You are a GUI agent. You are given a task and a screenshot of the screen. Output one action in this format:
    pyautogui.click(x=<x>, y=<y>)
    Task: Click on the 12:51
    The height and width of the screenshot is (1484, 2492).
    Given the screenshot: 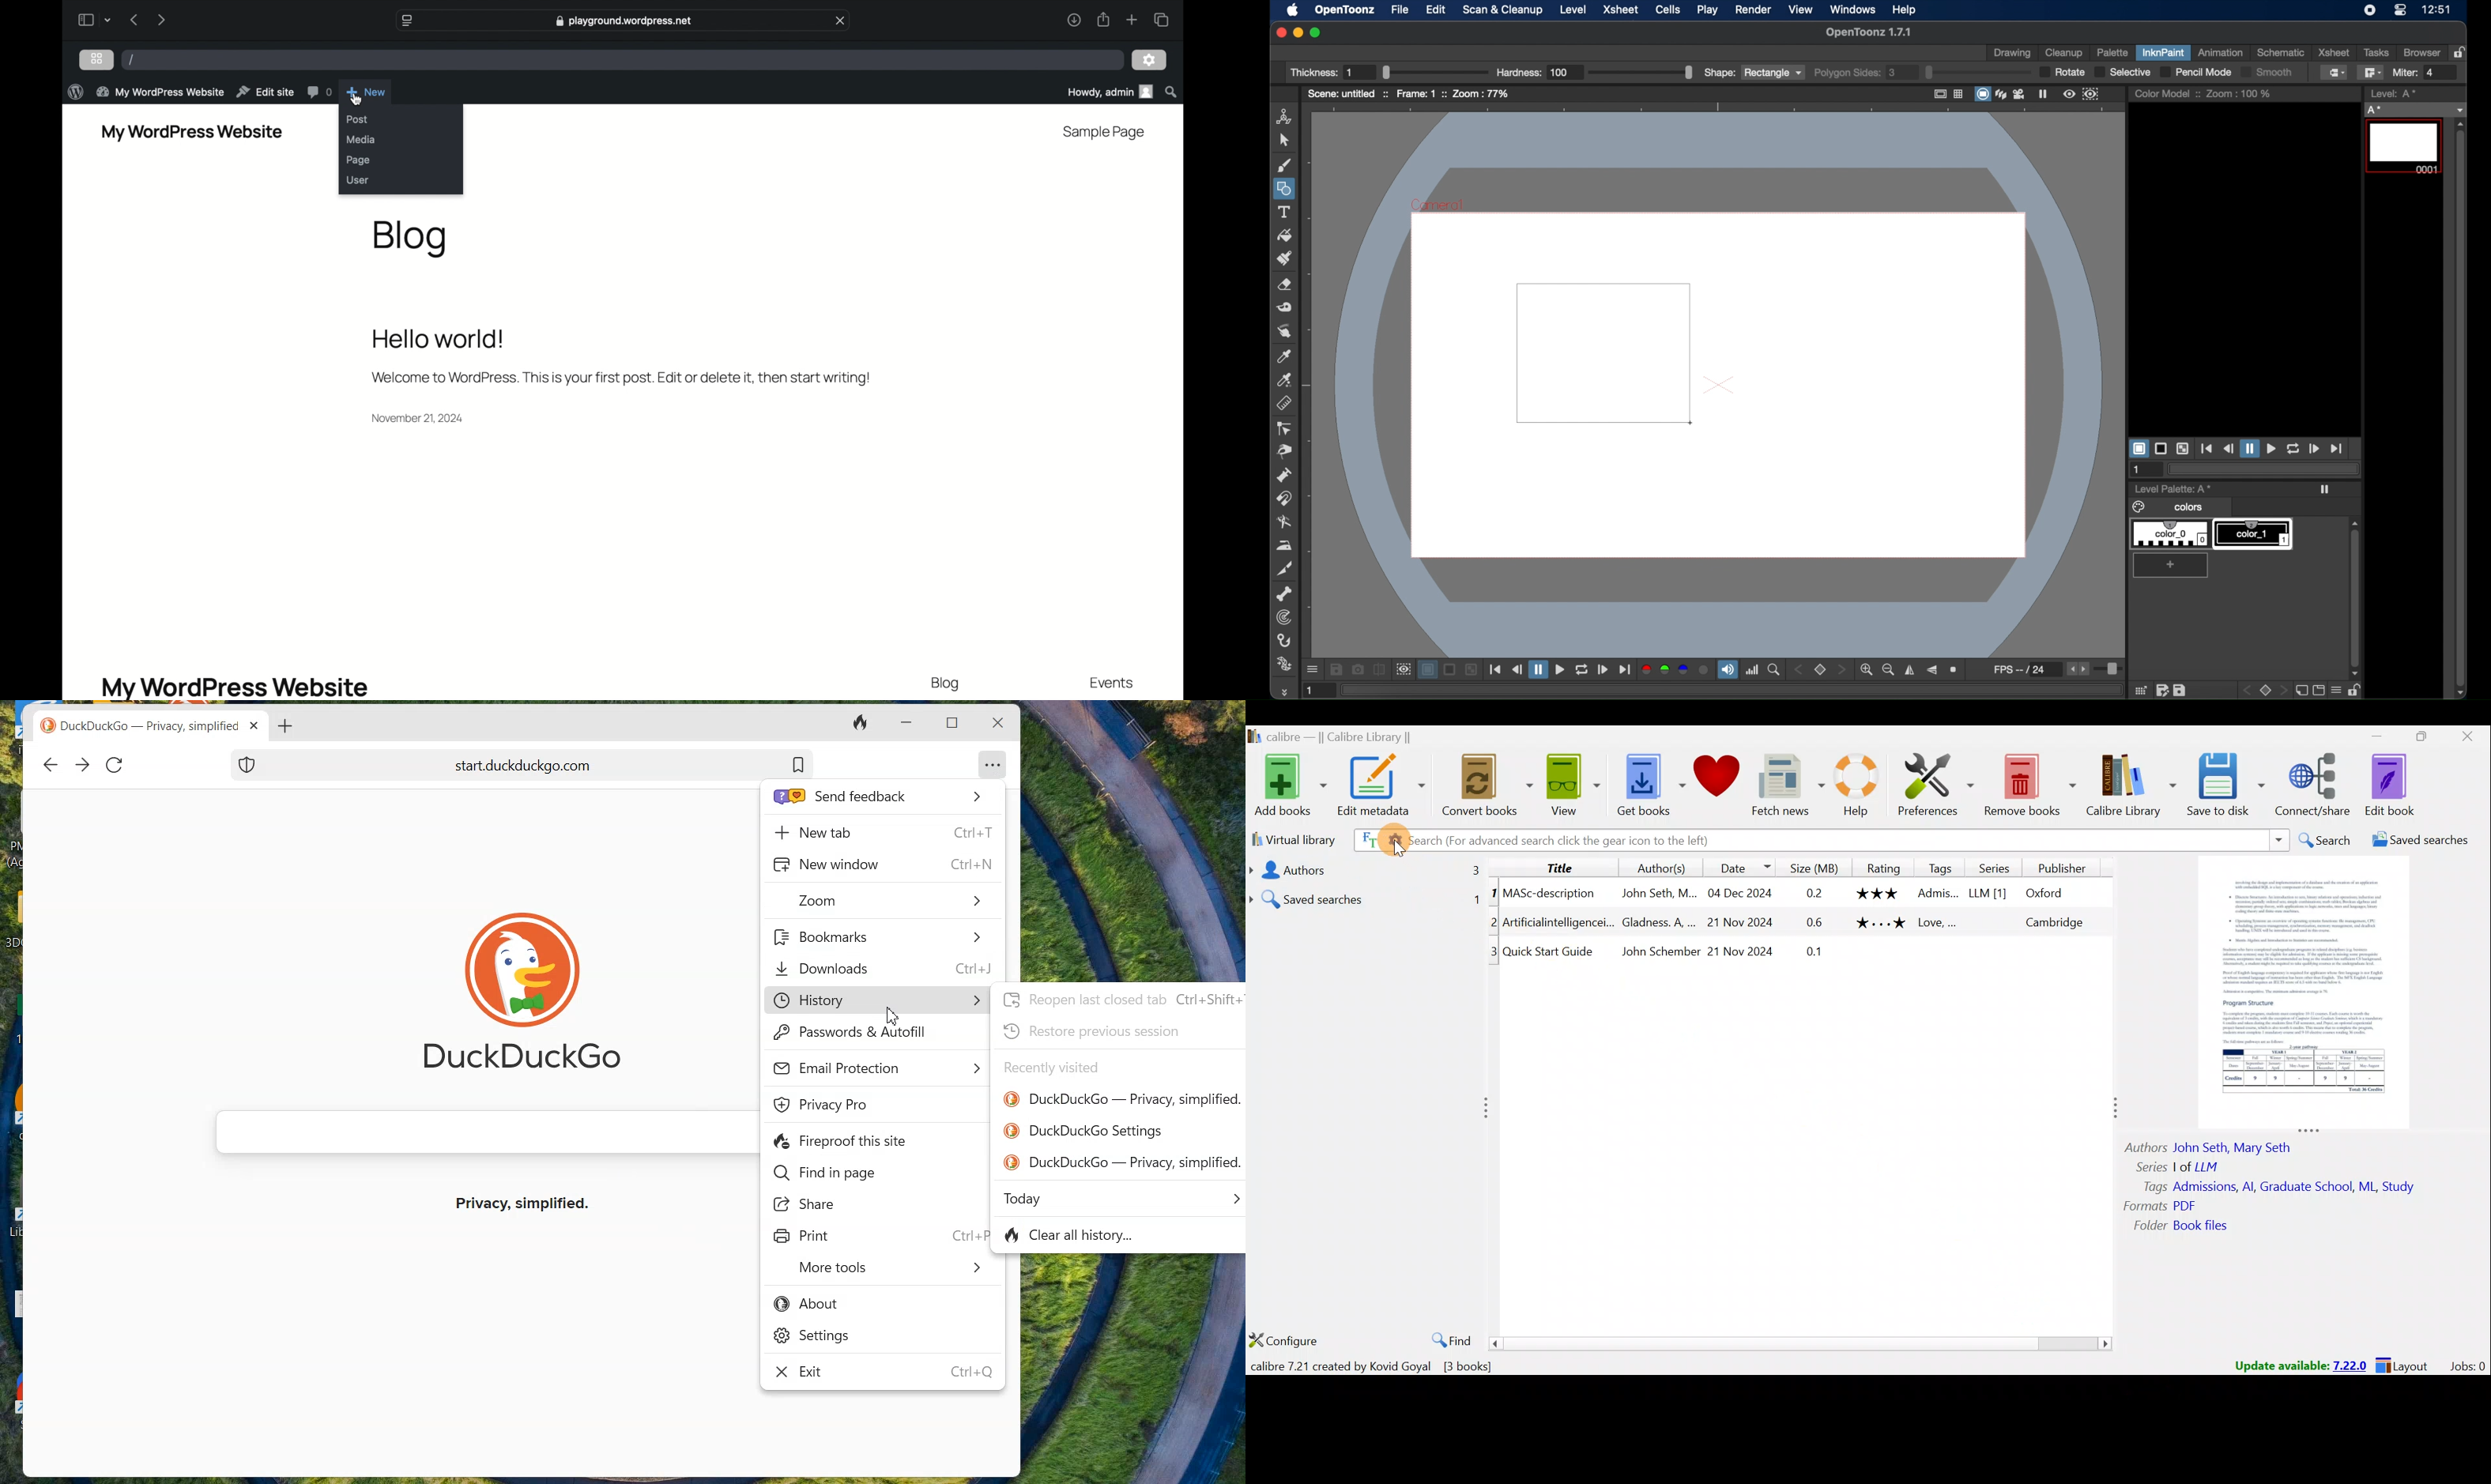 What is the action you would take?
    pyautogui.click(x=2438, y=10)
    